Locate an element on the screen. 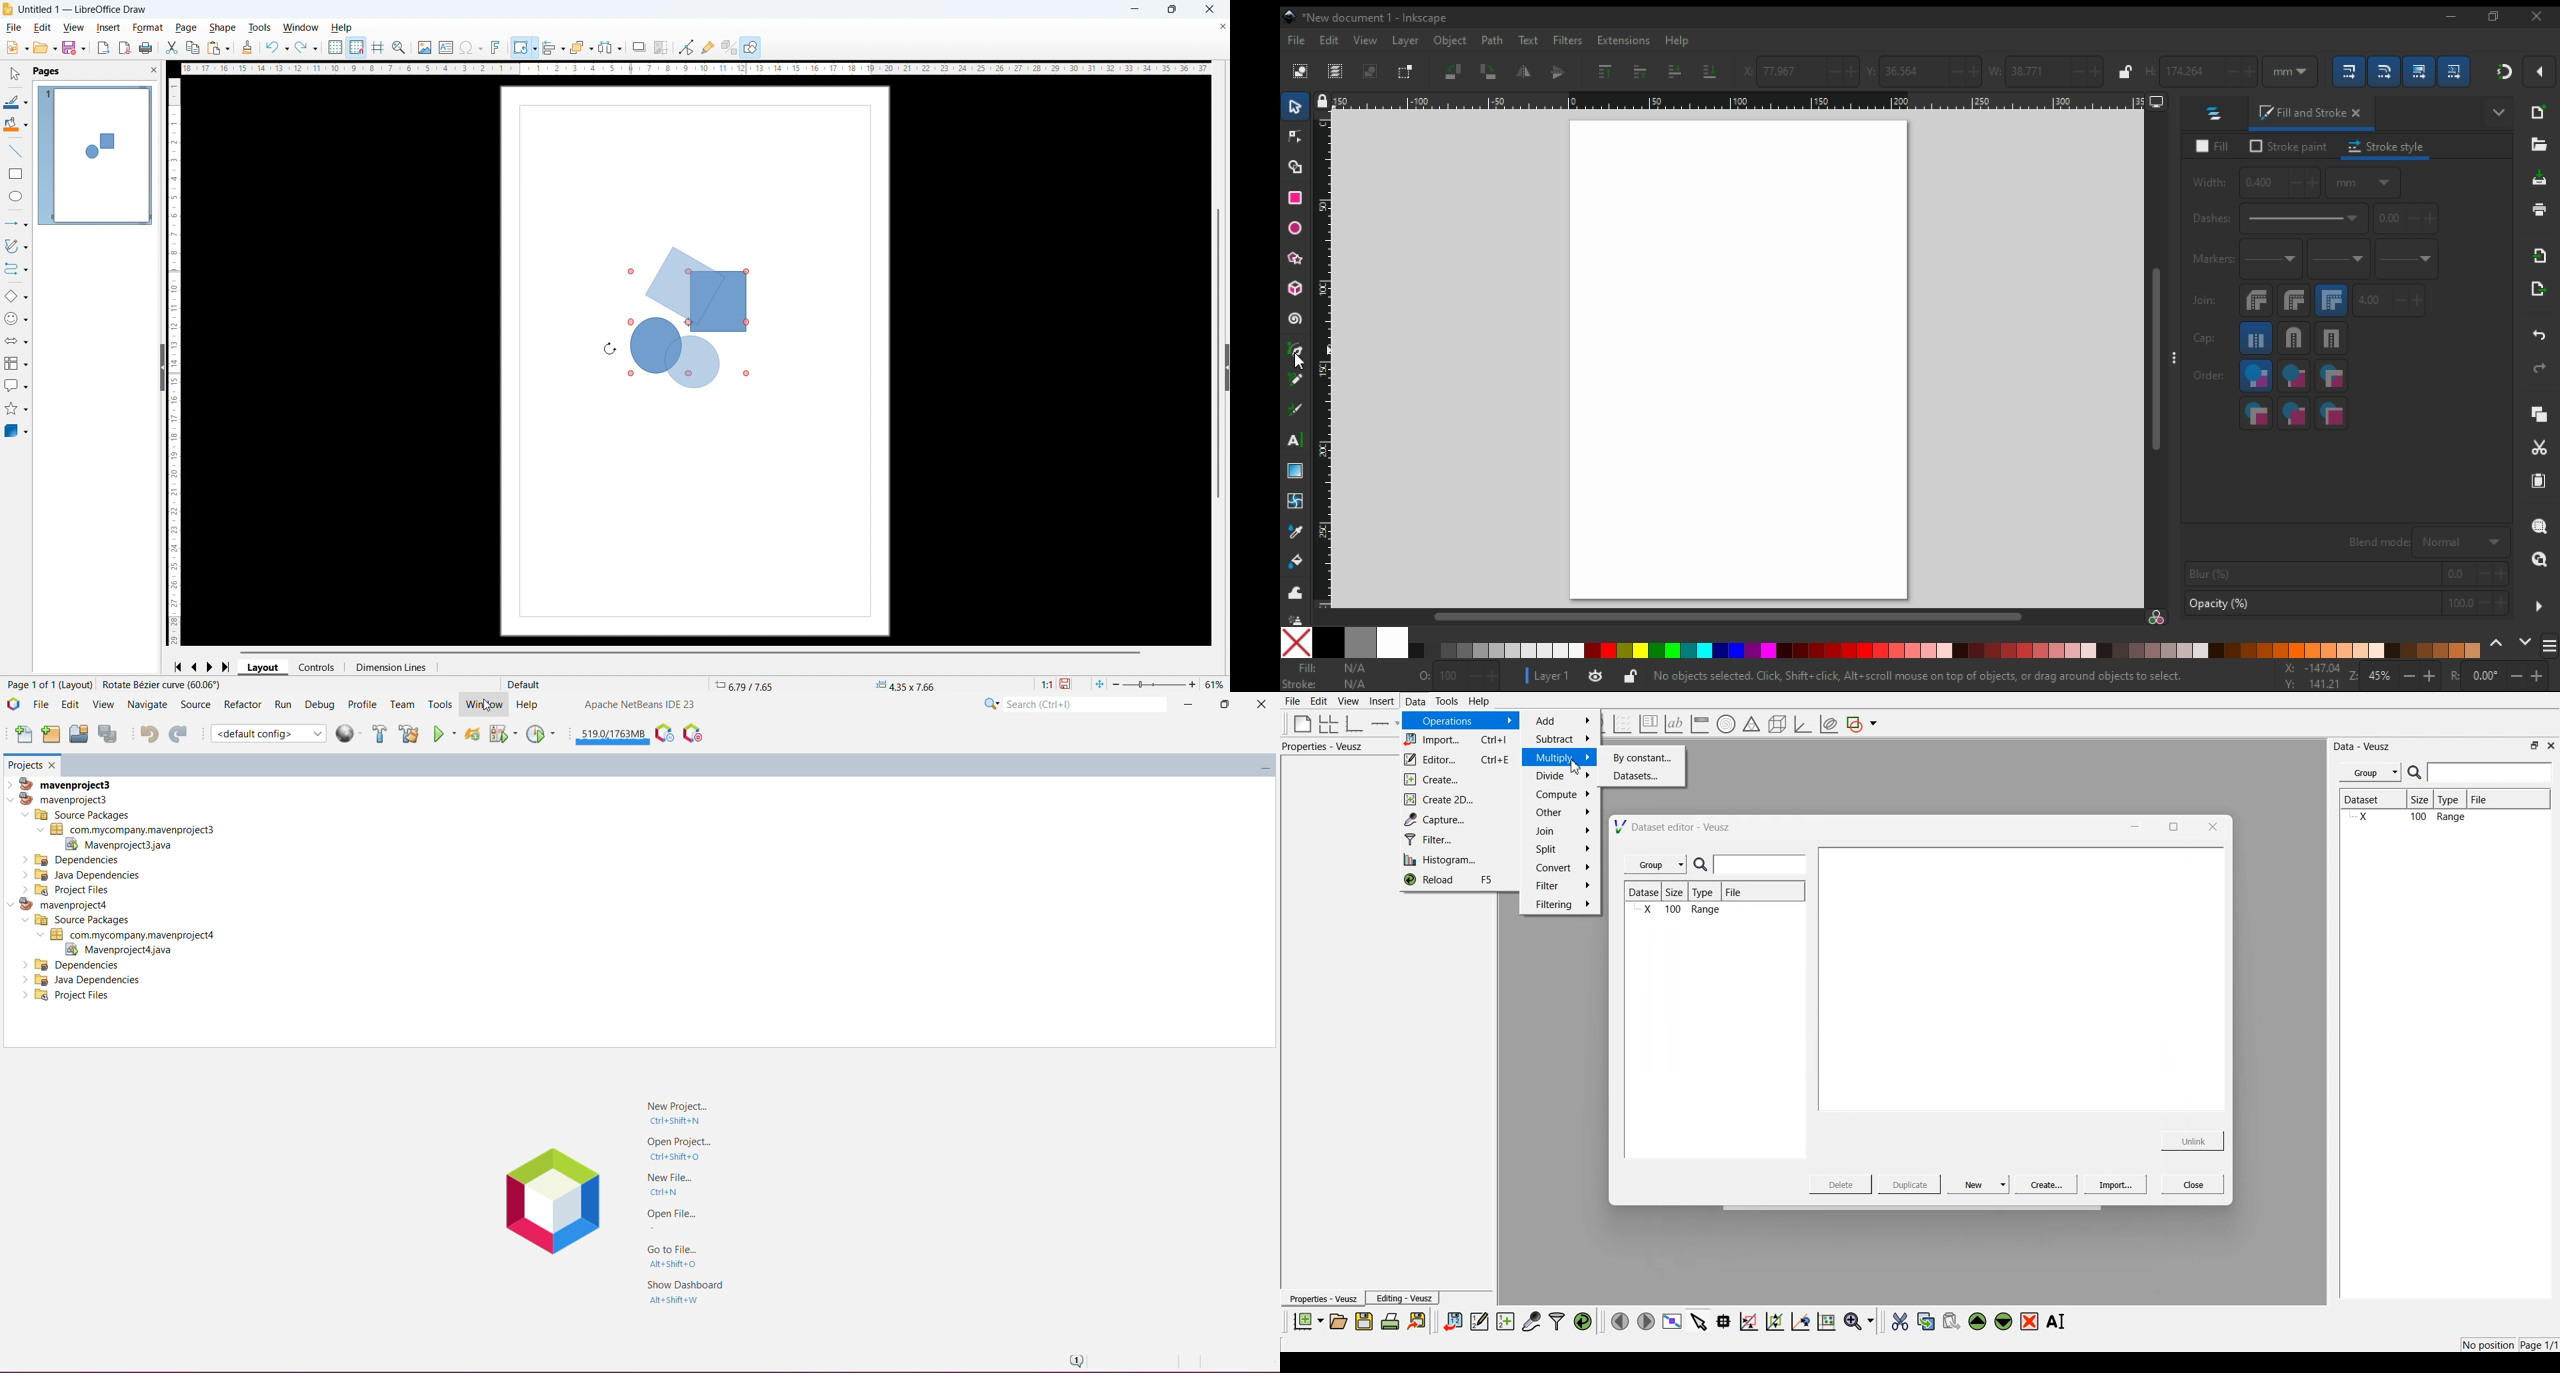 The height and width of the screenshot is (1400, 2576). help  is located at coordinates (342, 28).